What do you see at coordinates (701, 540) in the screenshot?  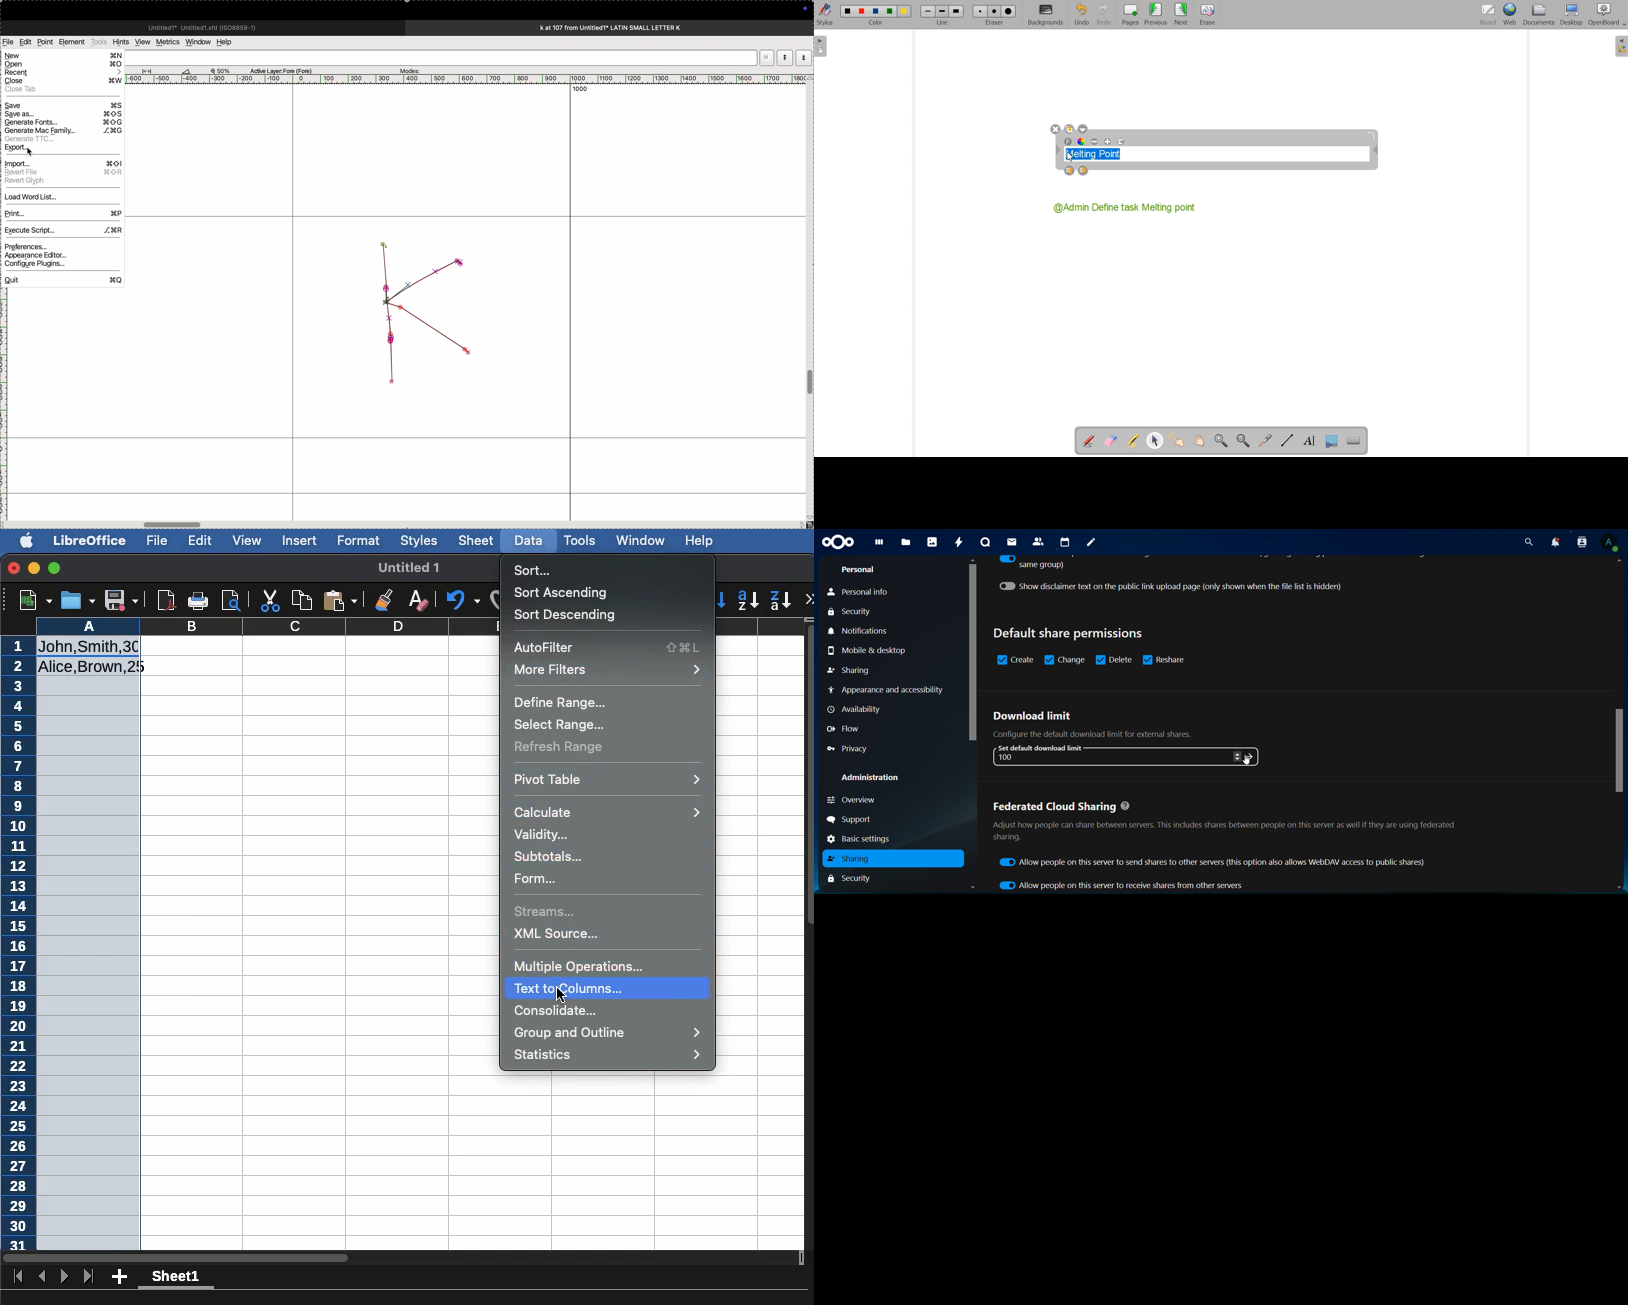 I see `Help` at bounding box center [701, 540].